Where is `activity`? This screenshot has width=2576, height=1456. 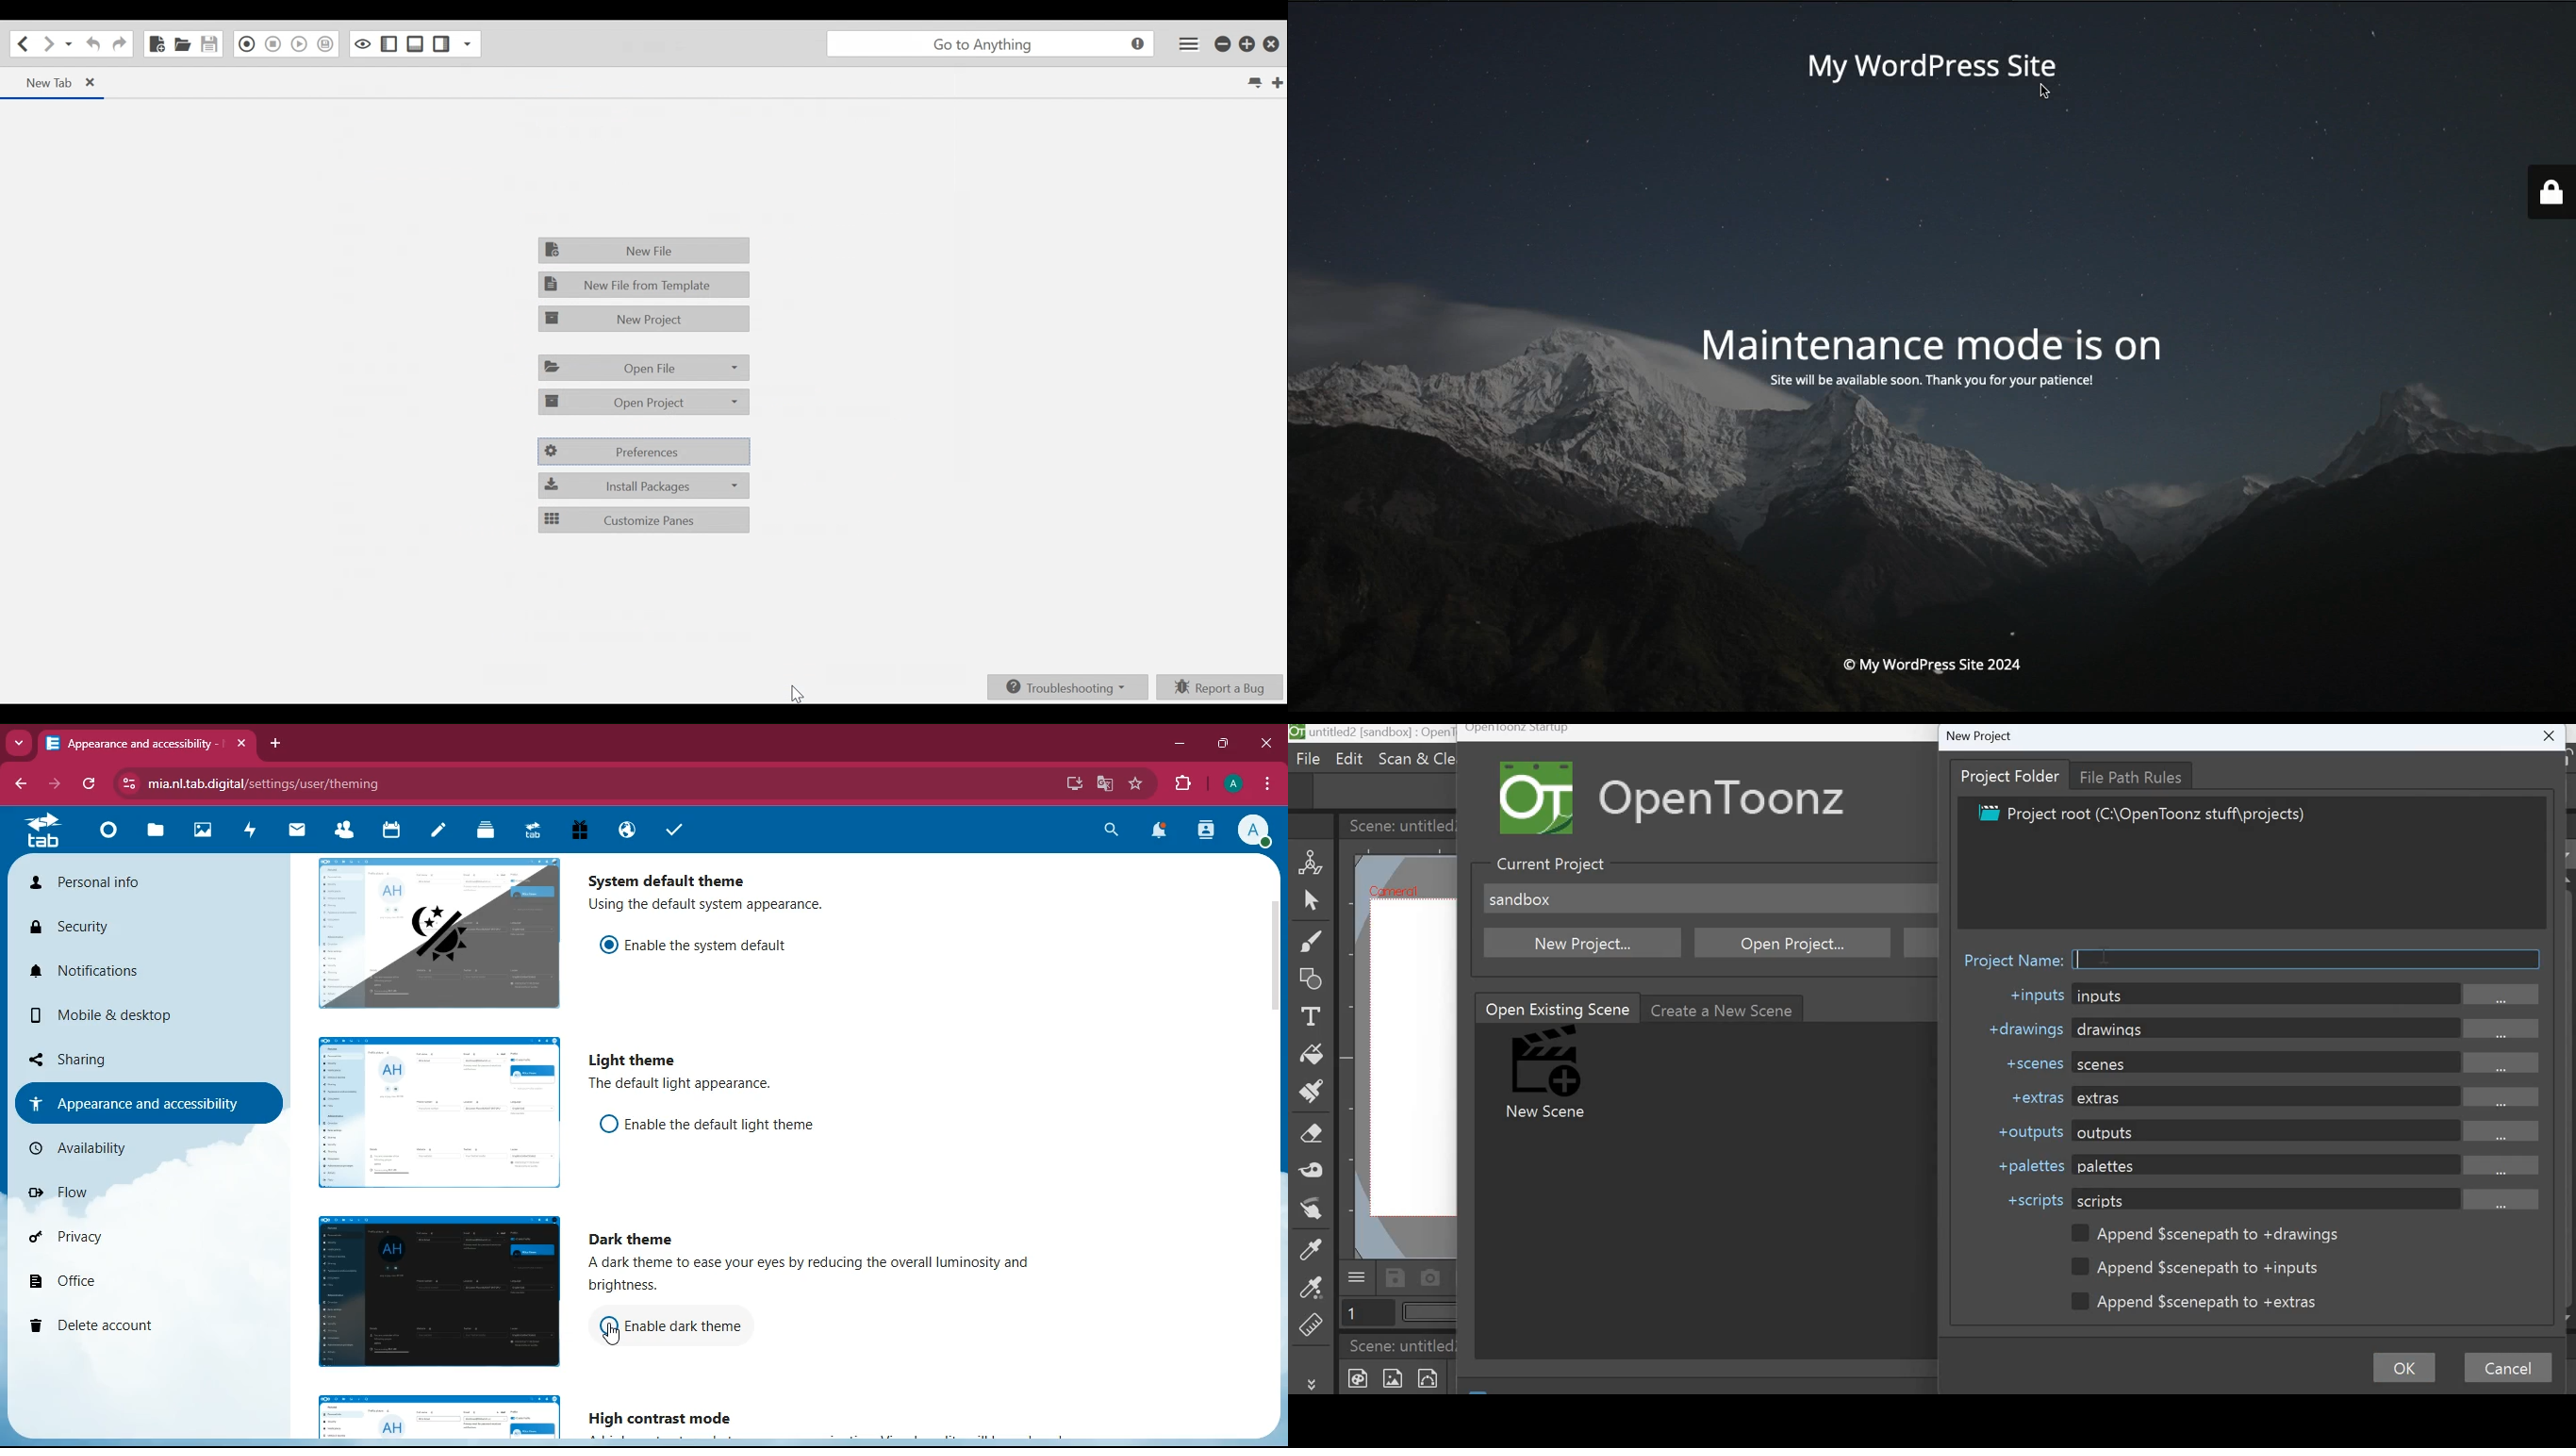 activity is located at coordinates (1205, 831).